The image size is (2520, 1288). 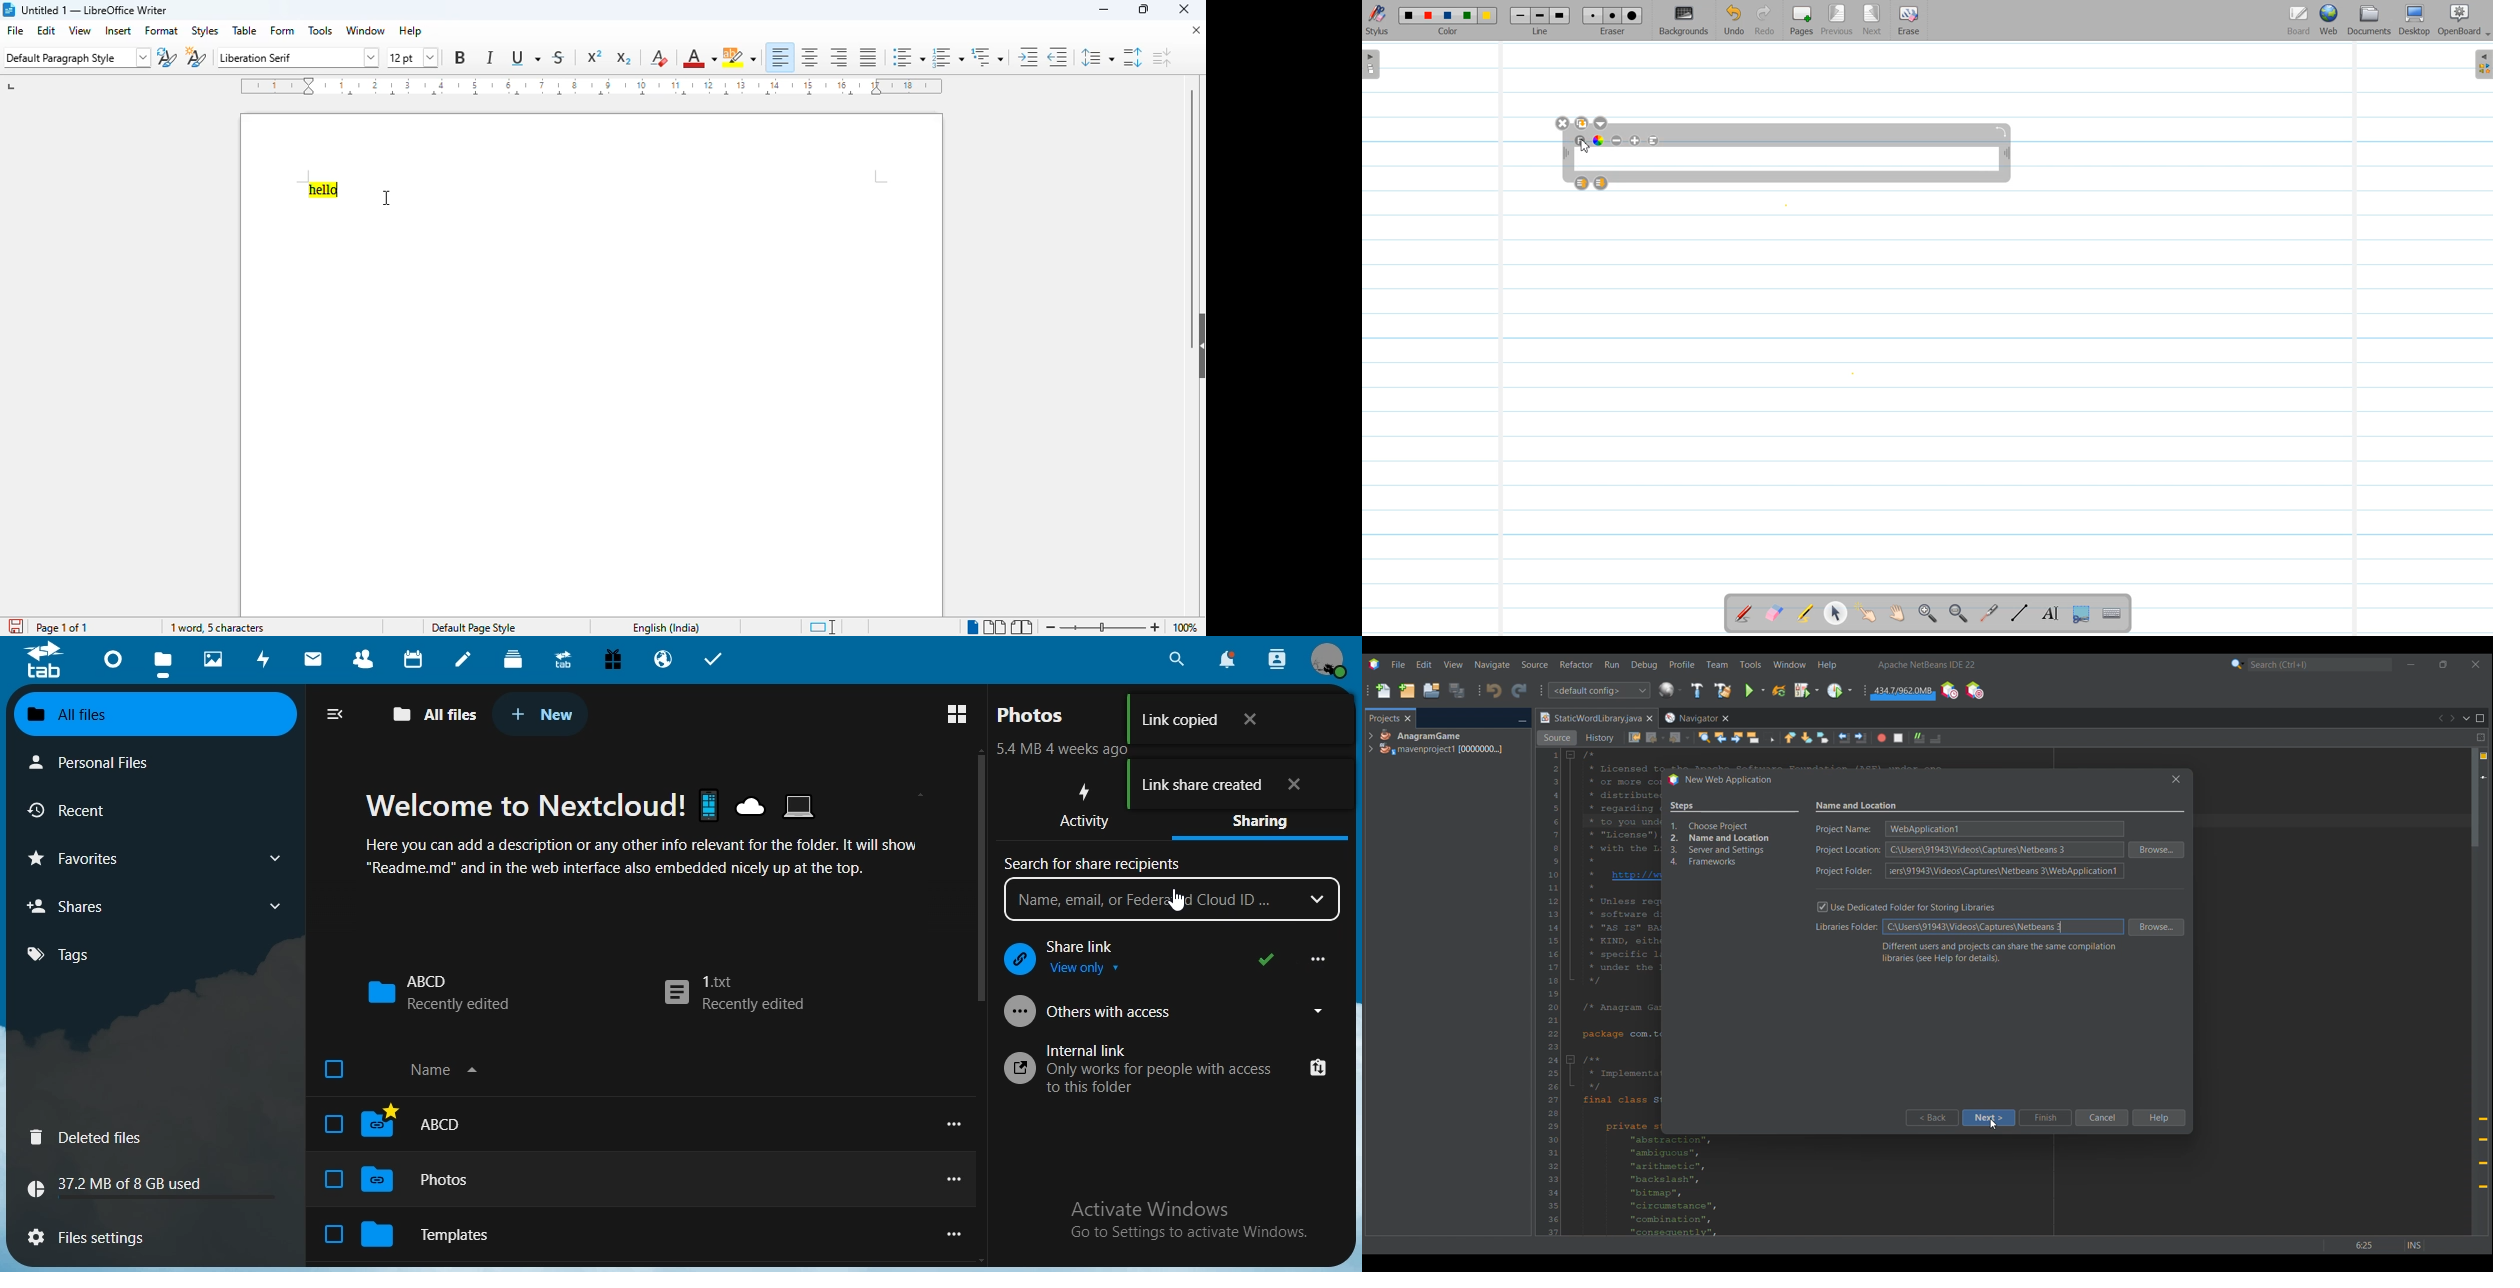 I want to click on 1 word, 5 characters, so click(x=217, y=628).